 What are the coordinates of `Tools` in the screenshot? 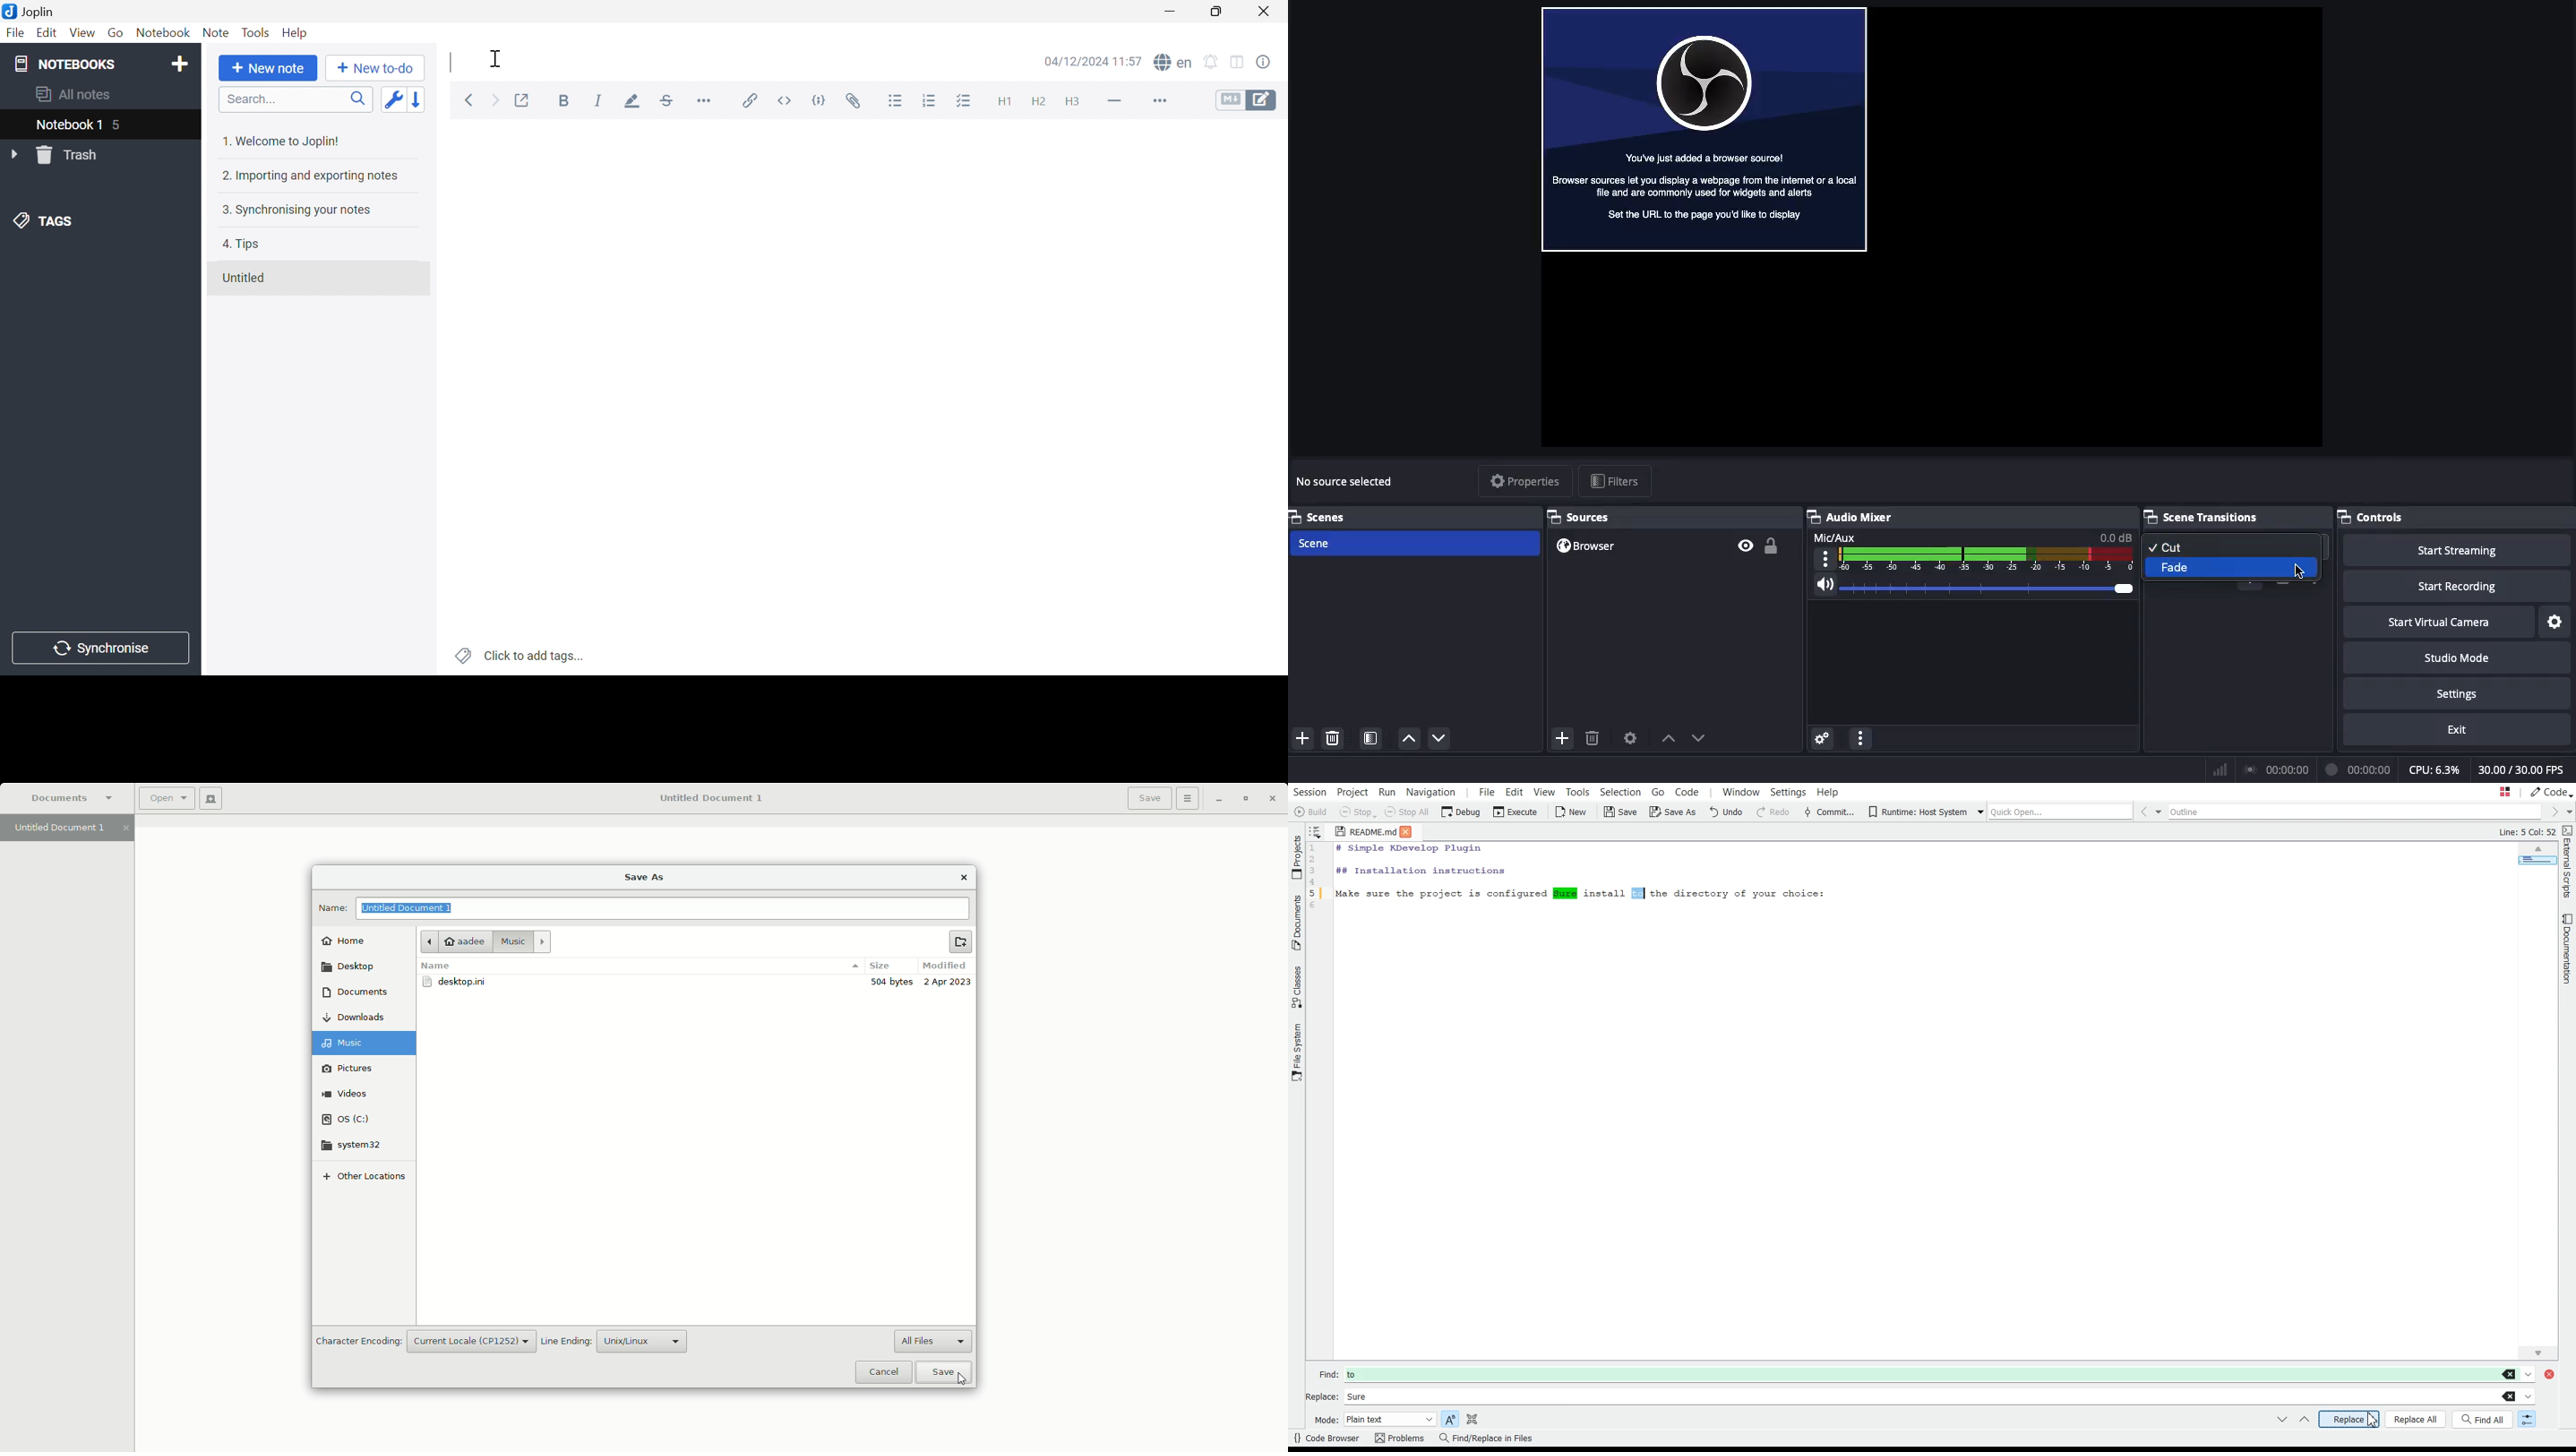 It's located at (256, 32).